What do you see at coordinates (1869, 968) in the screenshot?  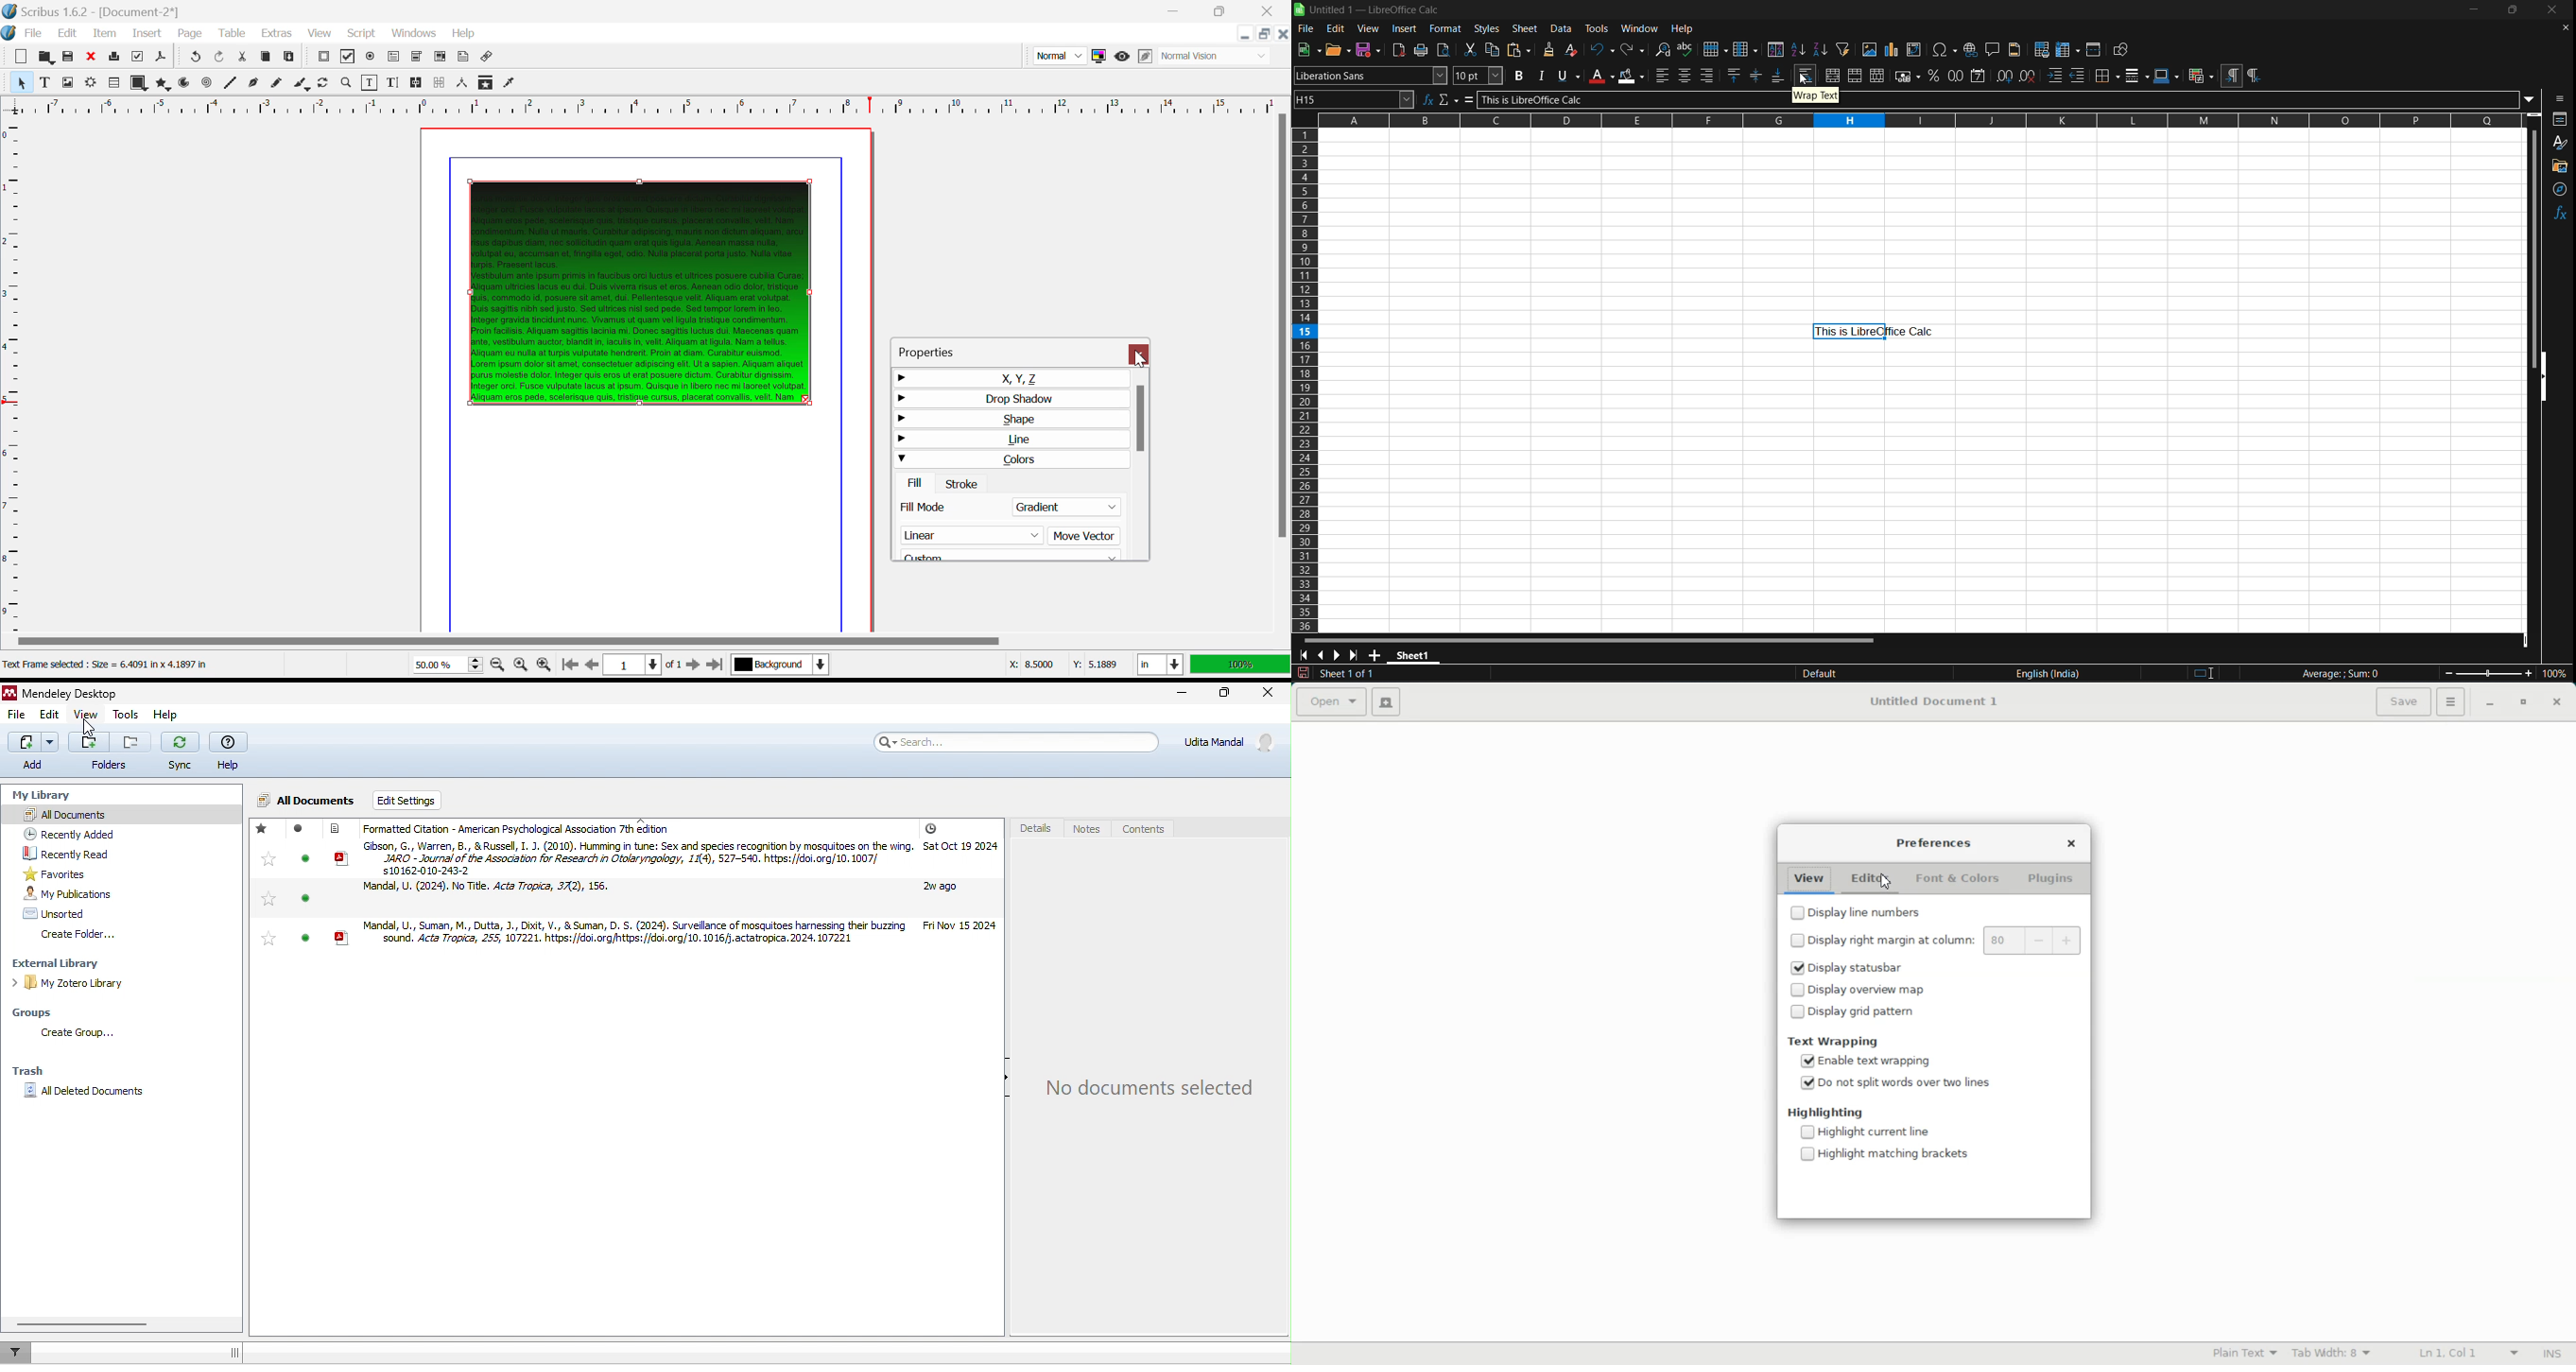 I see `(un)check Display Statusbar` at bounding box center [1869, 968].